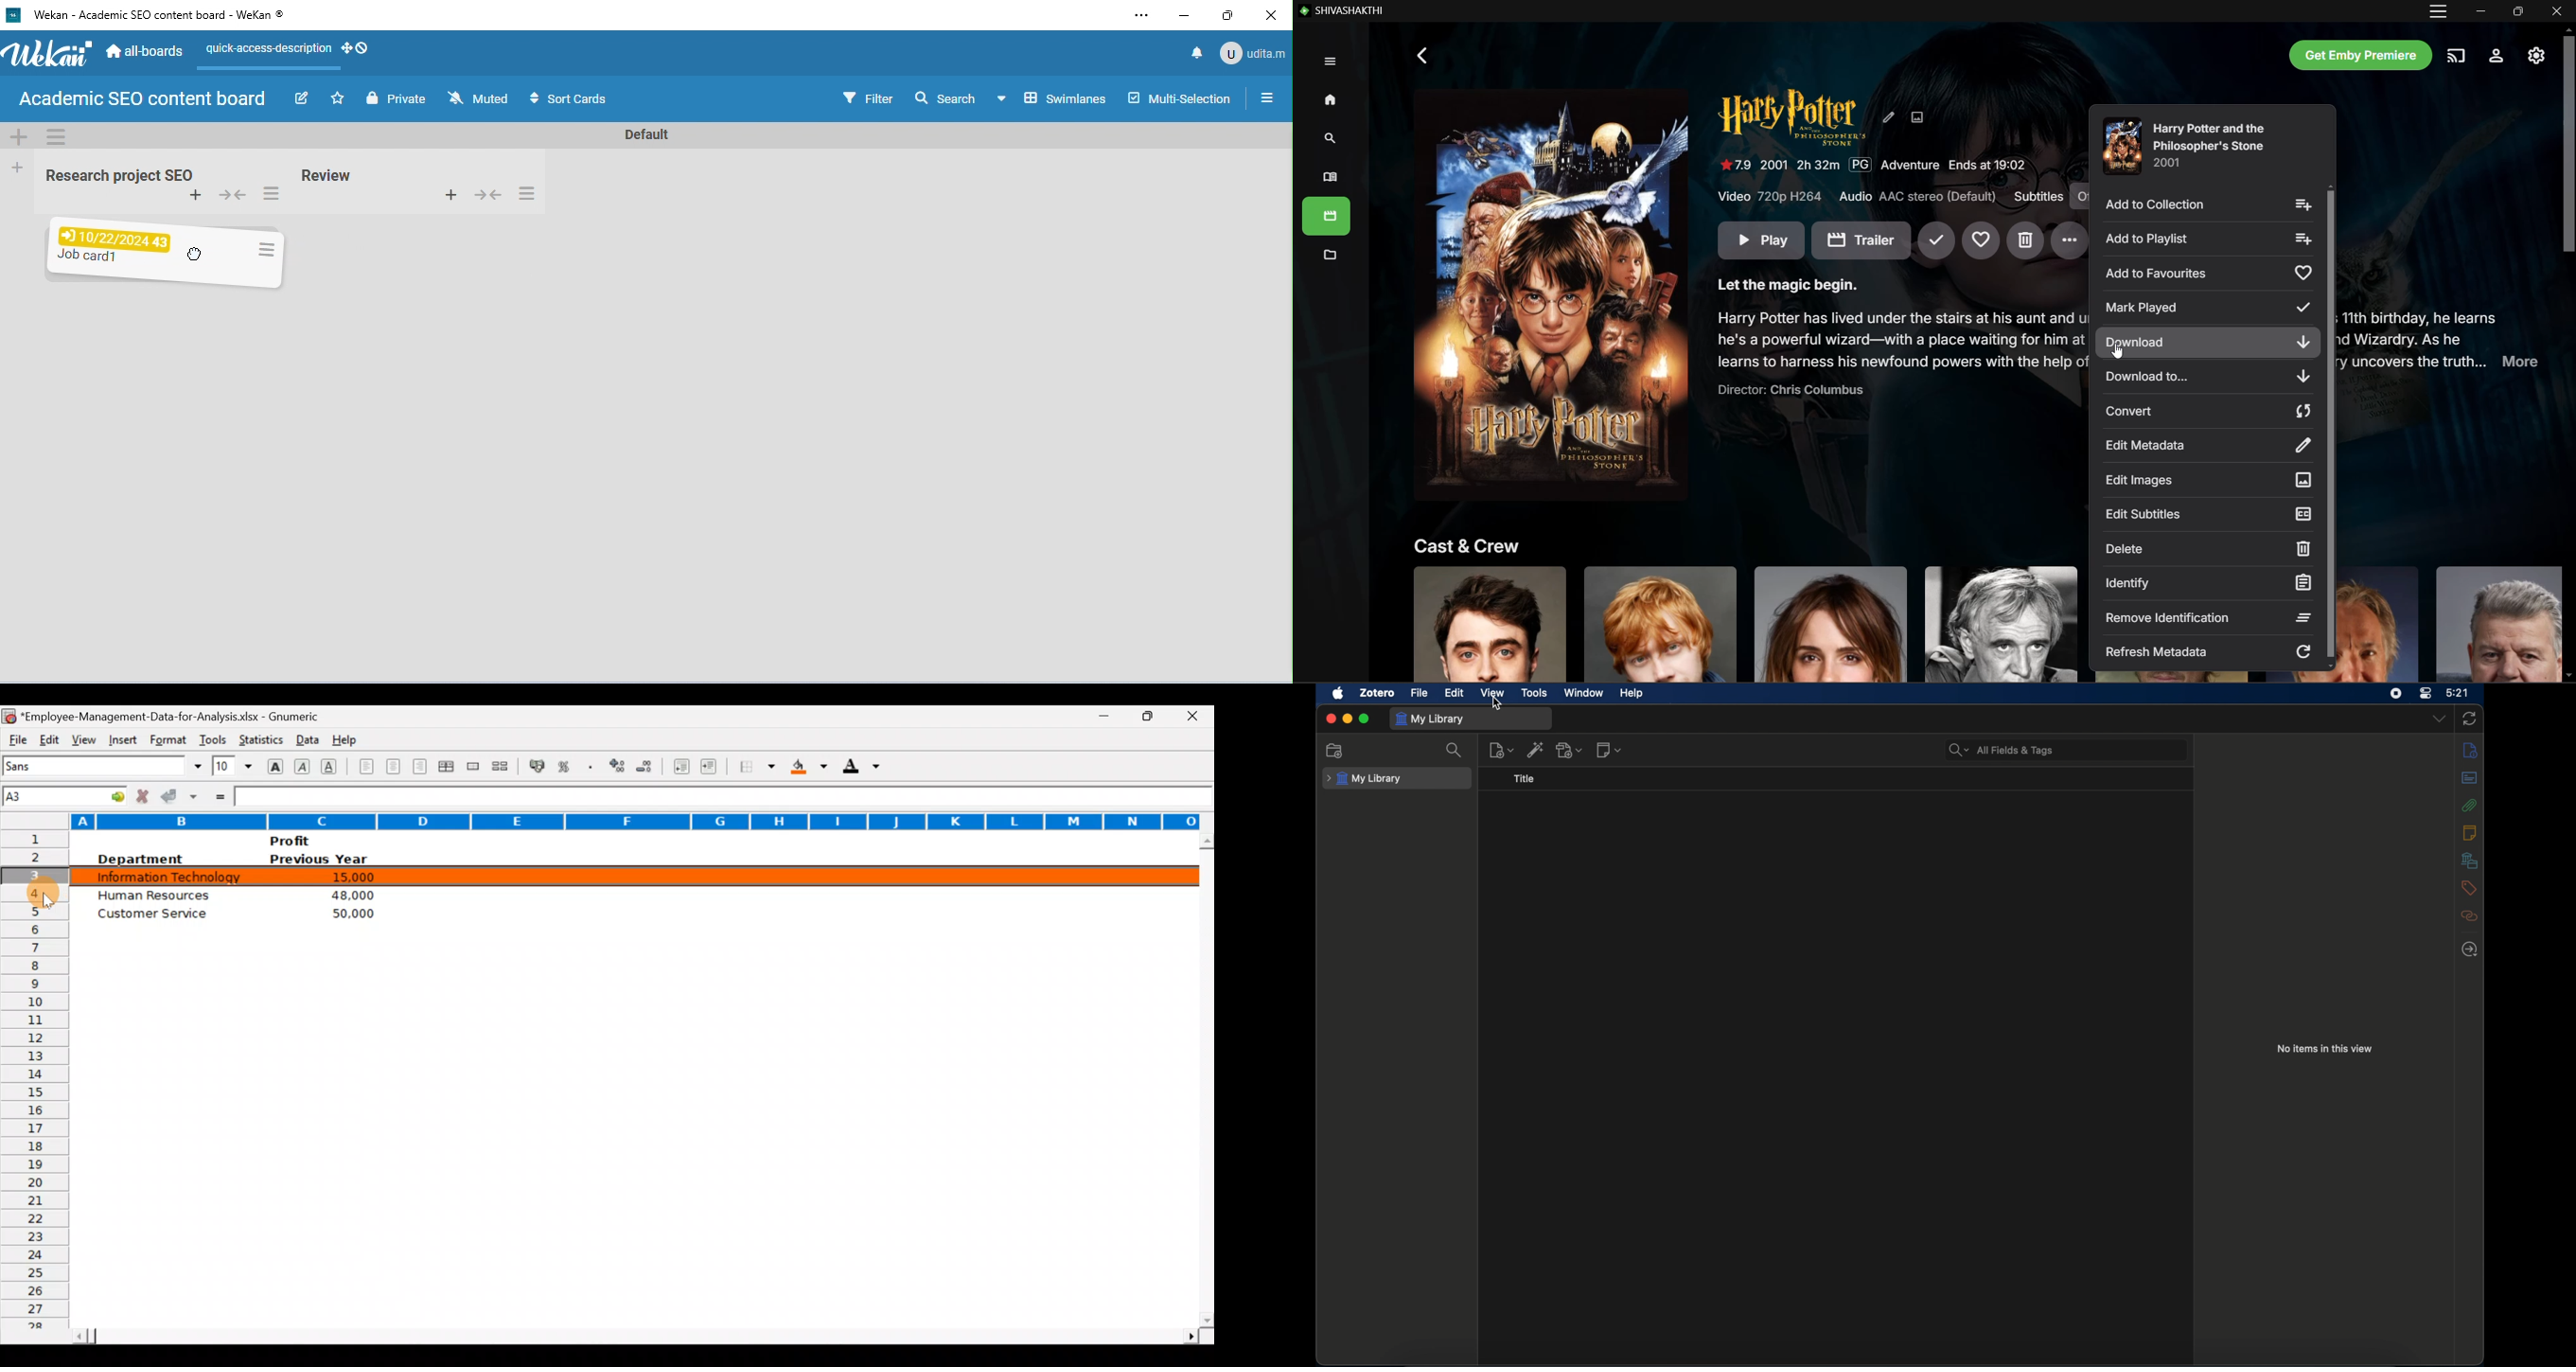 The image size is (2576, 1372). What do you see at coordinates (1178, 98) in the screenshot?
I see `multi-selection` at bounding box center [1178, 98].